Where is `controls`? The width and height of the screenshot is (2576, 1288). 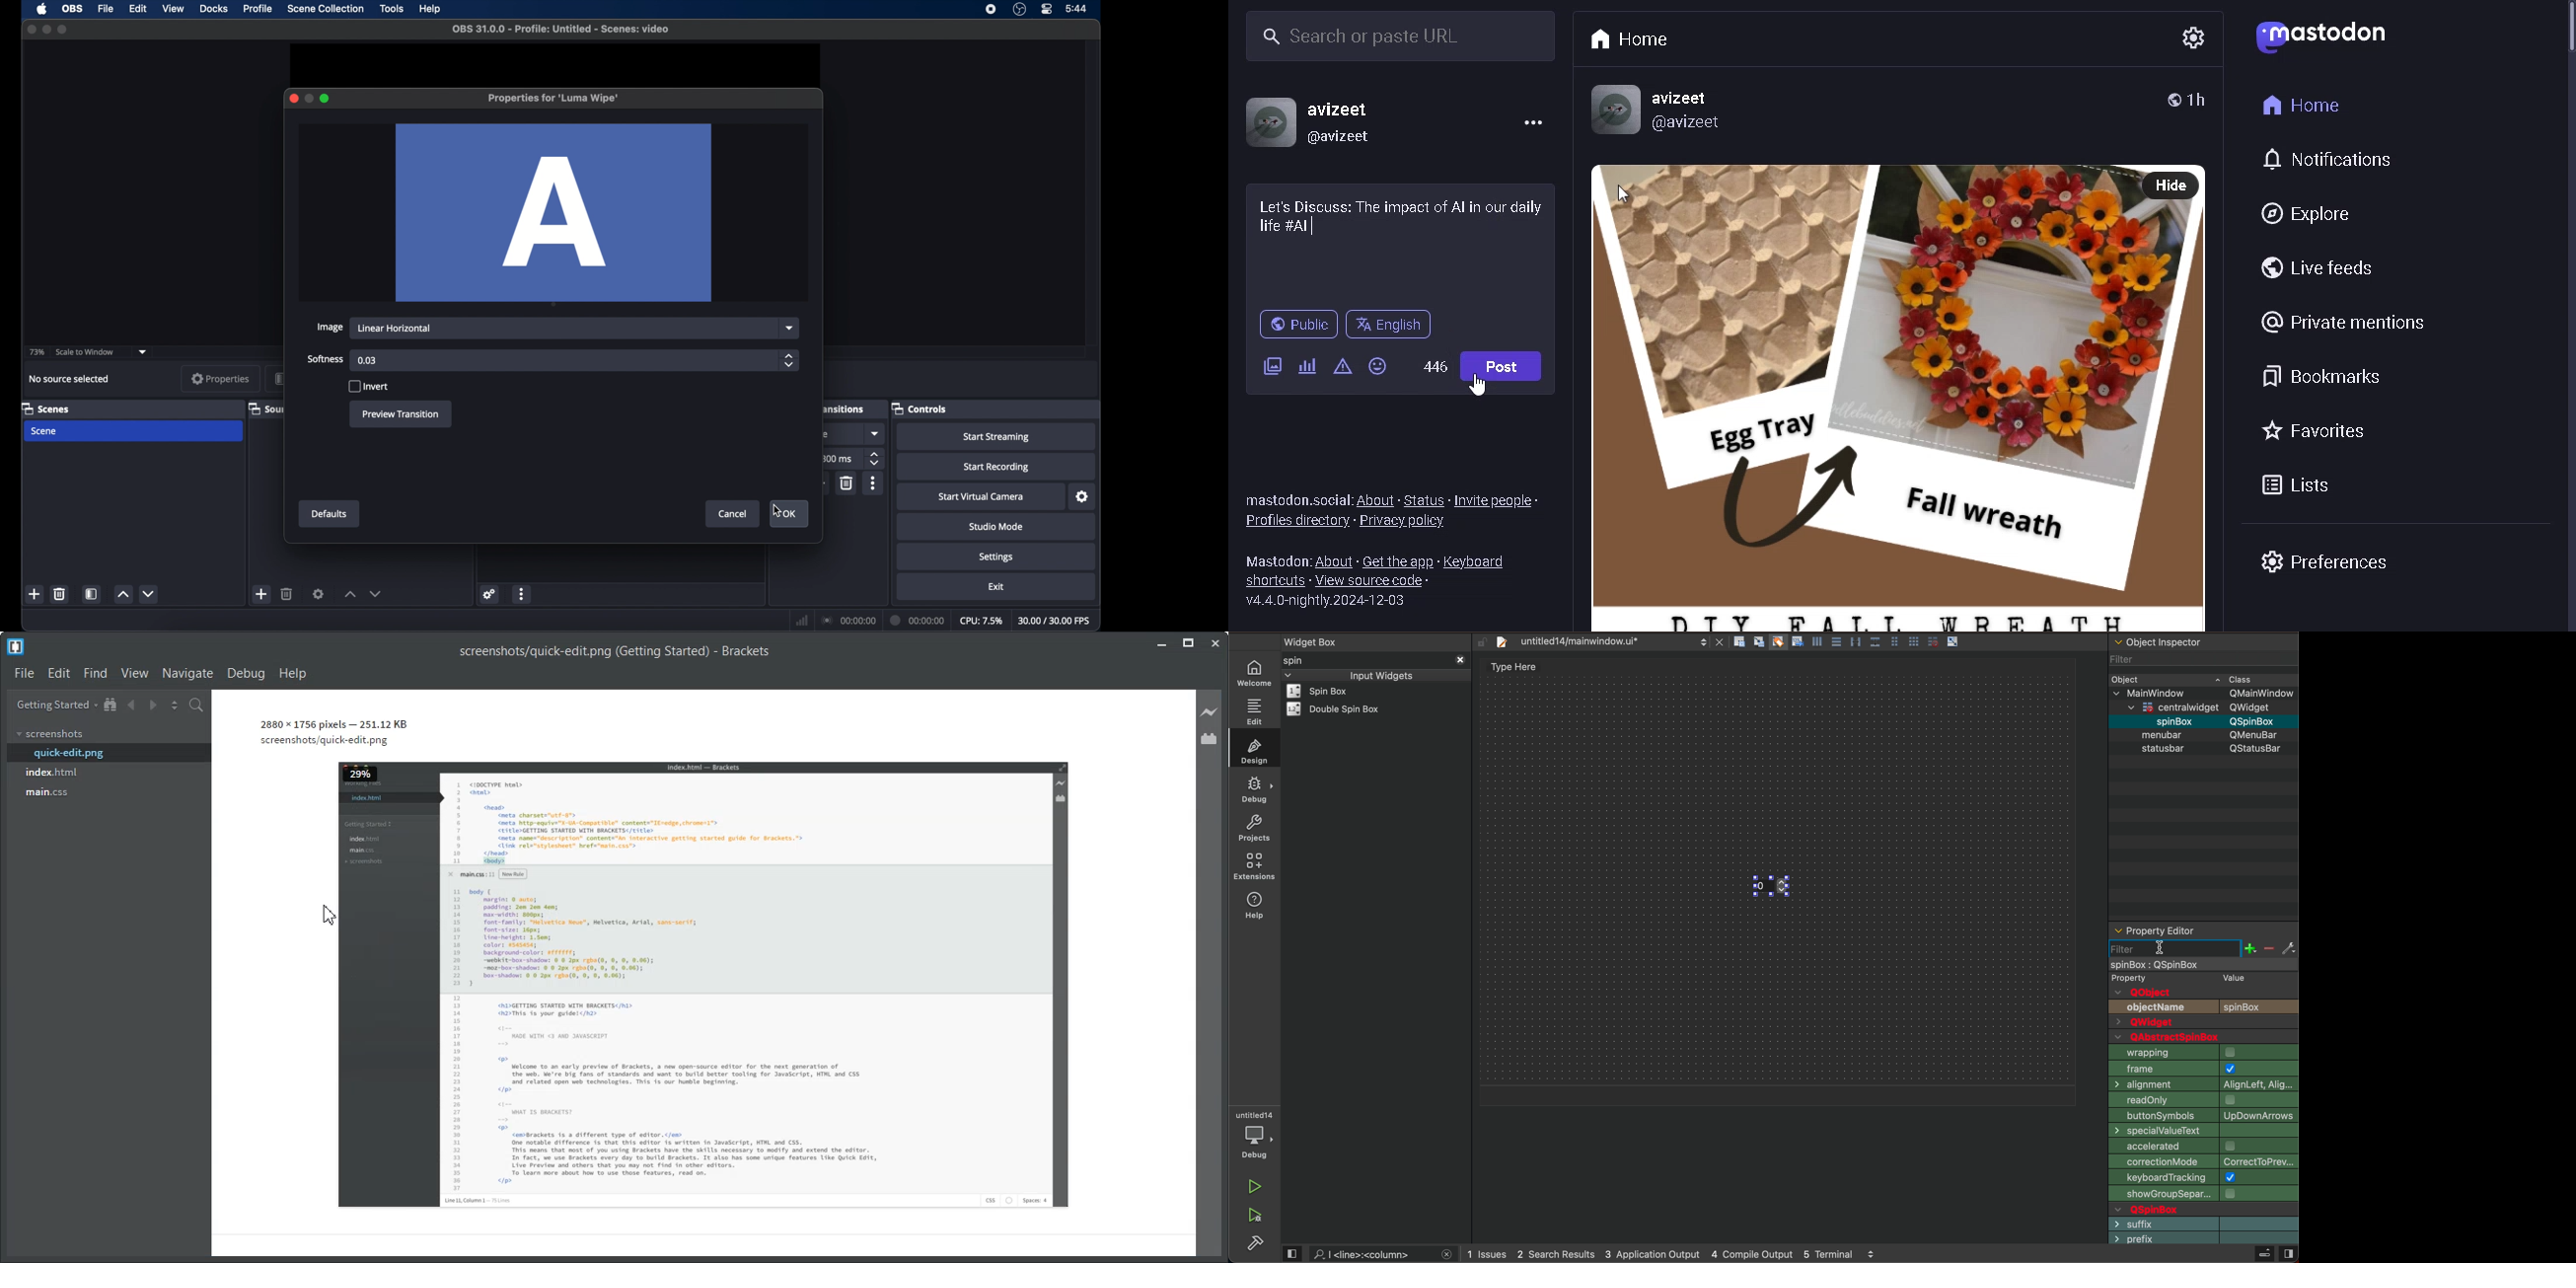
controls is located at coordinates (920, 408).